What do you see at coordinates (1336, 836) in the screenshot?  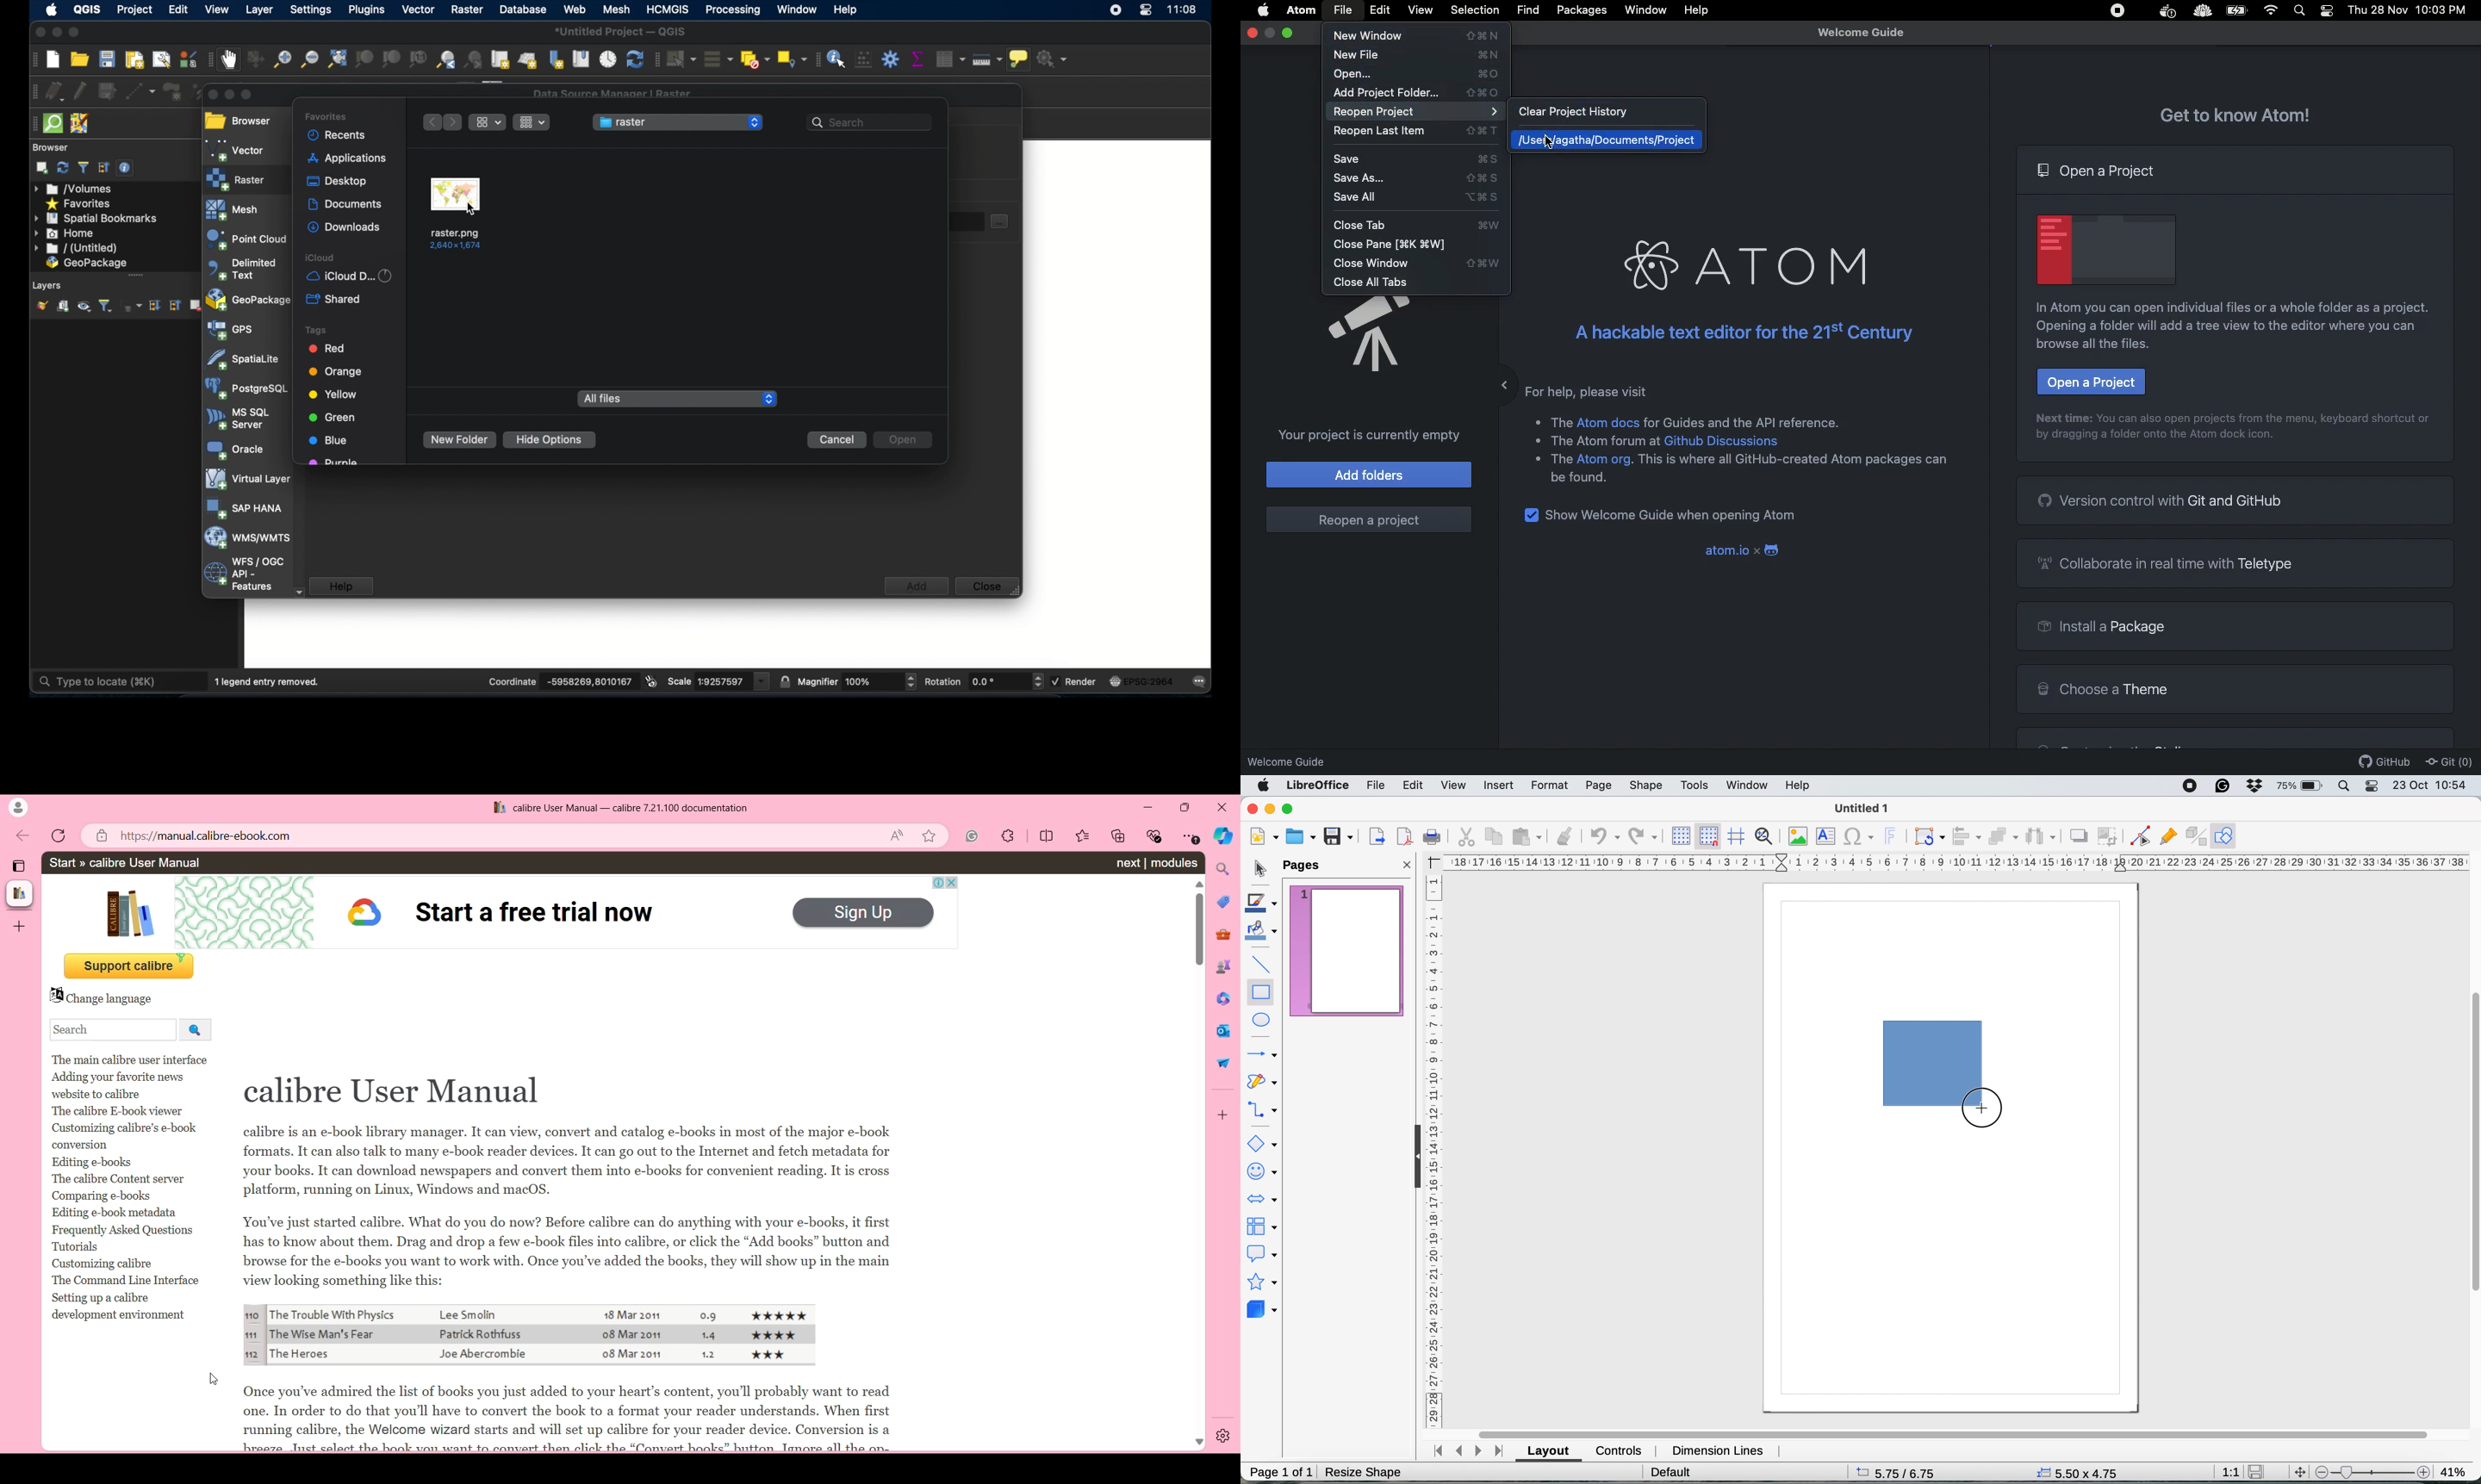 I see `save` at bounding box center [1336, 836].